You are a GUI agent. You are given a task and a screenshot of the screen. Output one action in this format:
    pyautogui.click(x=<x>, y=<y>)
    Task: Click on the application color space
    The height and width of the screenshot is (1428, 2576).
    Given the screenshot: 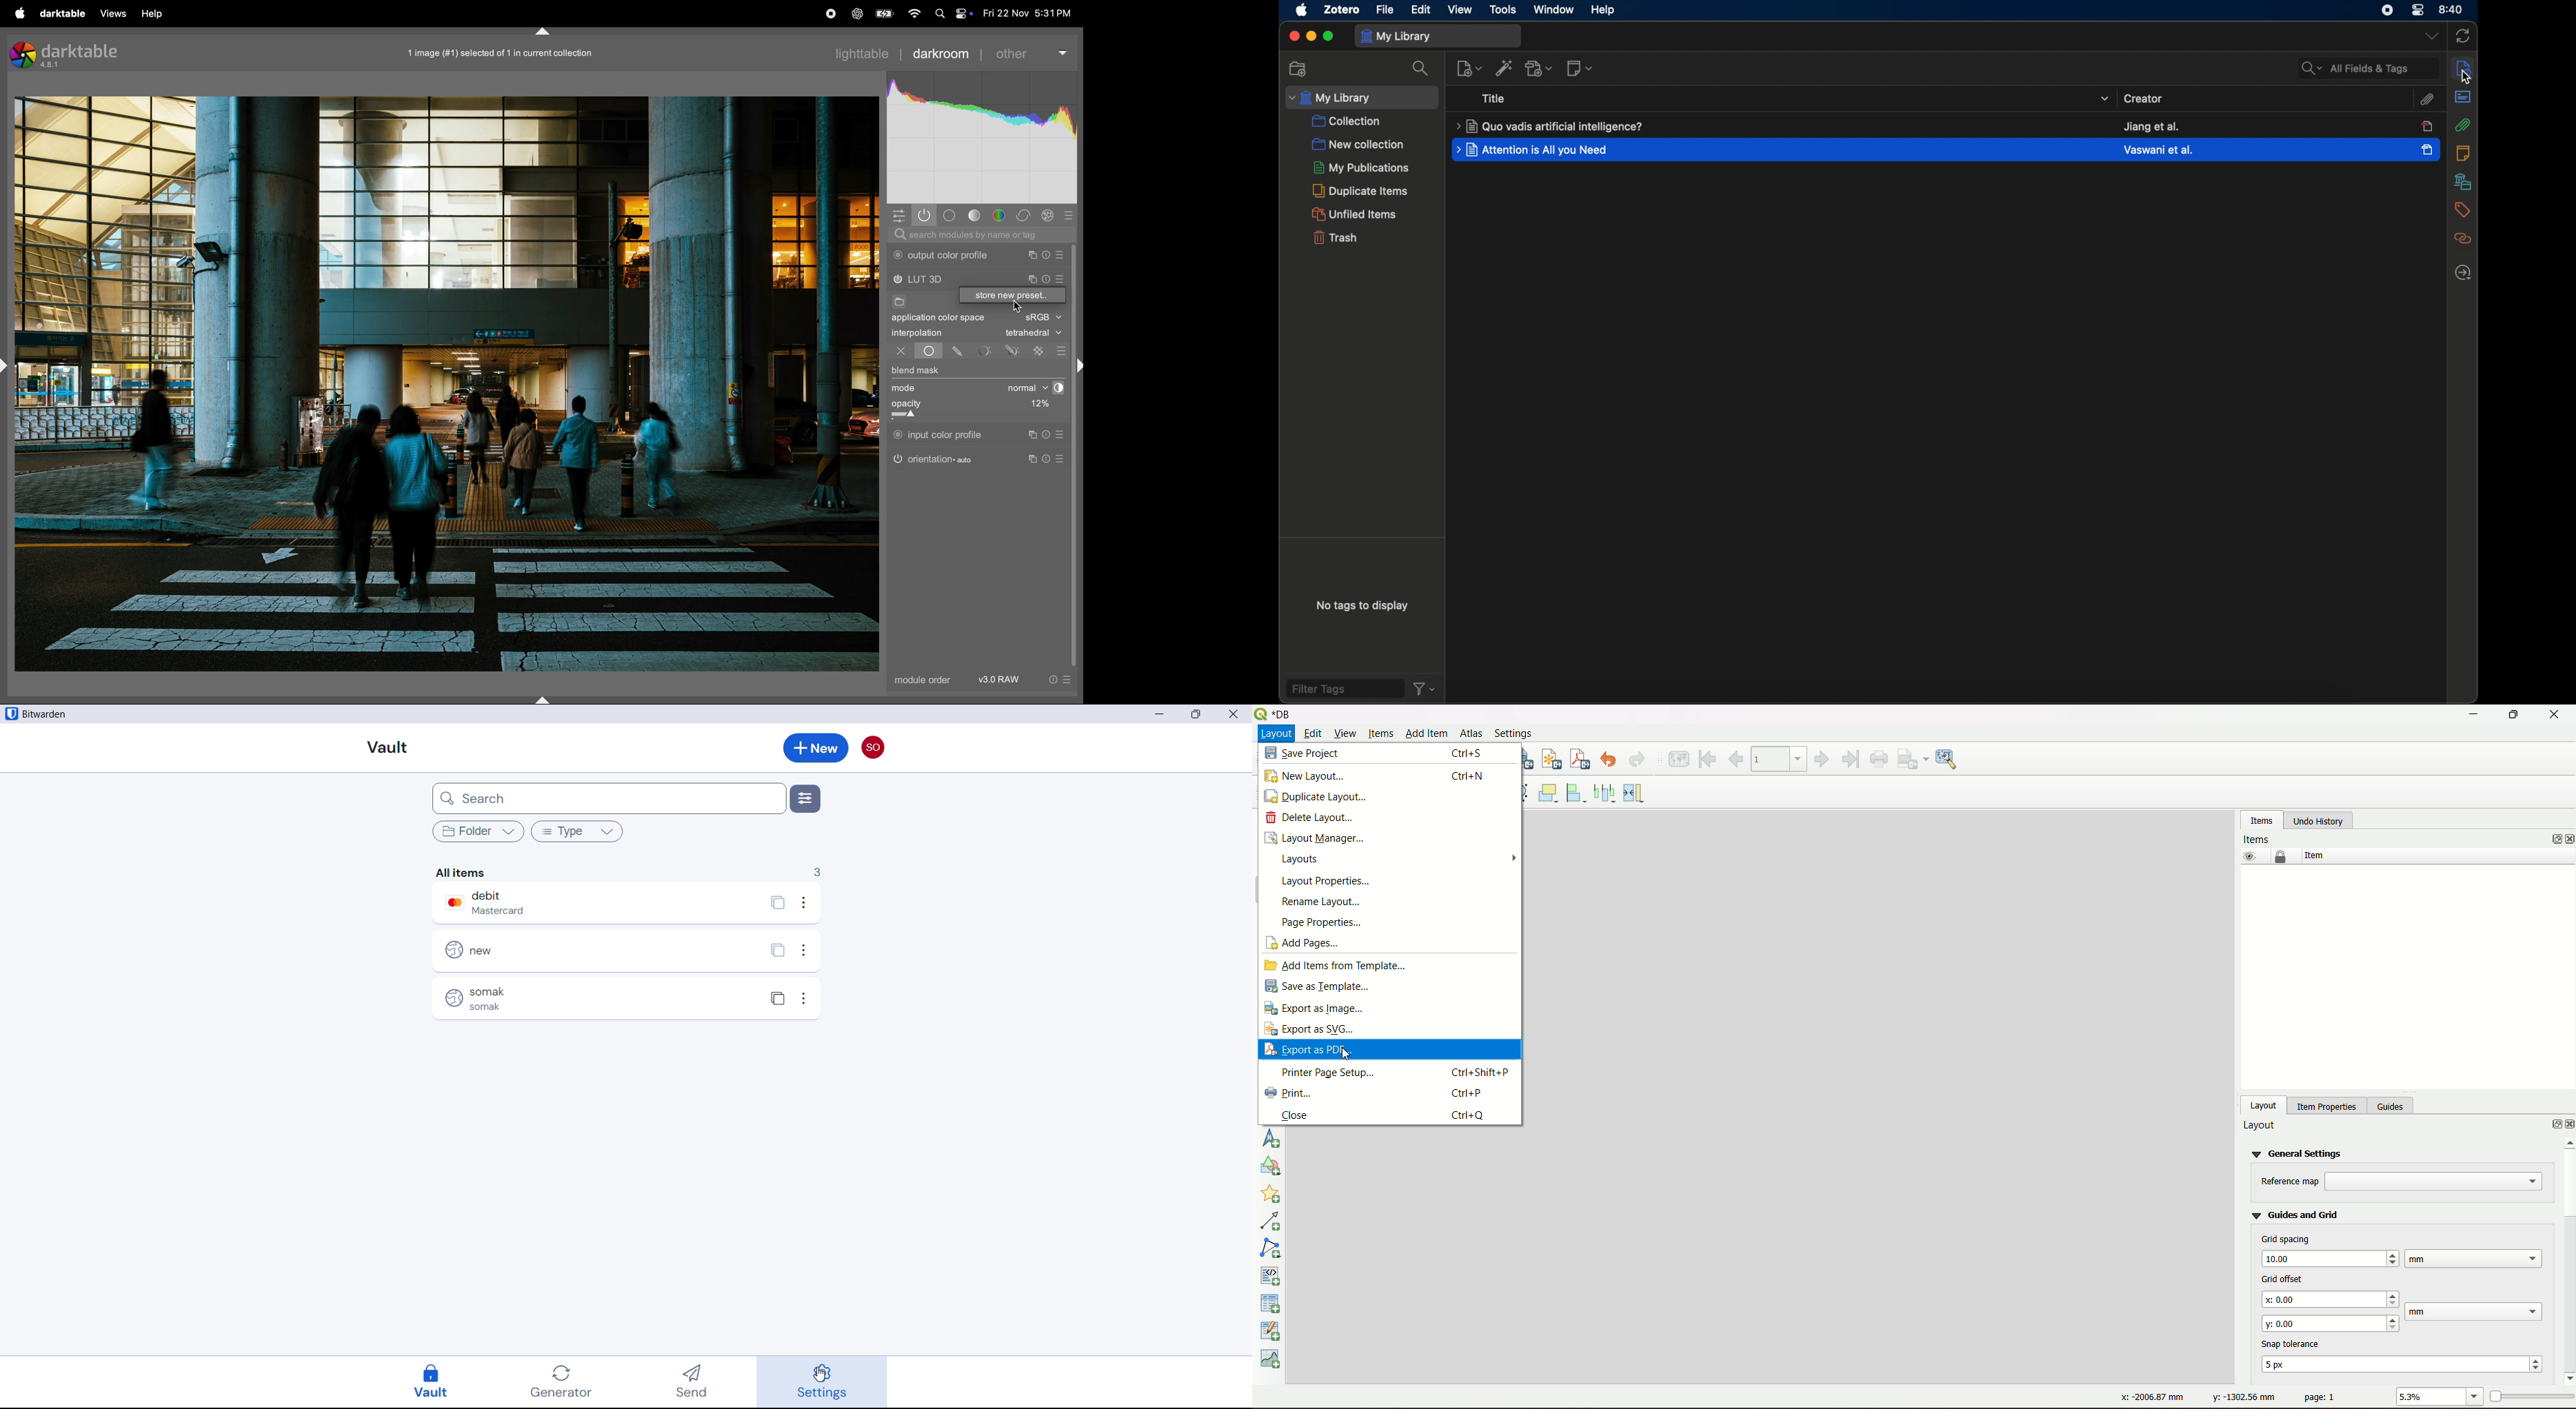 What is the action you would take?
    pyautogui.click(x=946, y=319)
    